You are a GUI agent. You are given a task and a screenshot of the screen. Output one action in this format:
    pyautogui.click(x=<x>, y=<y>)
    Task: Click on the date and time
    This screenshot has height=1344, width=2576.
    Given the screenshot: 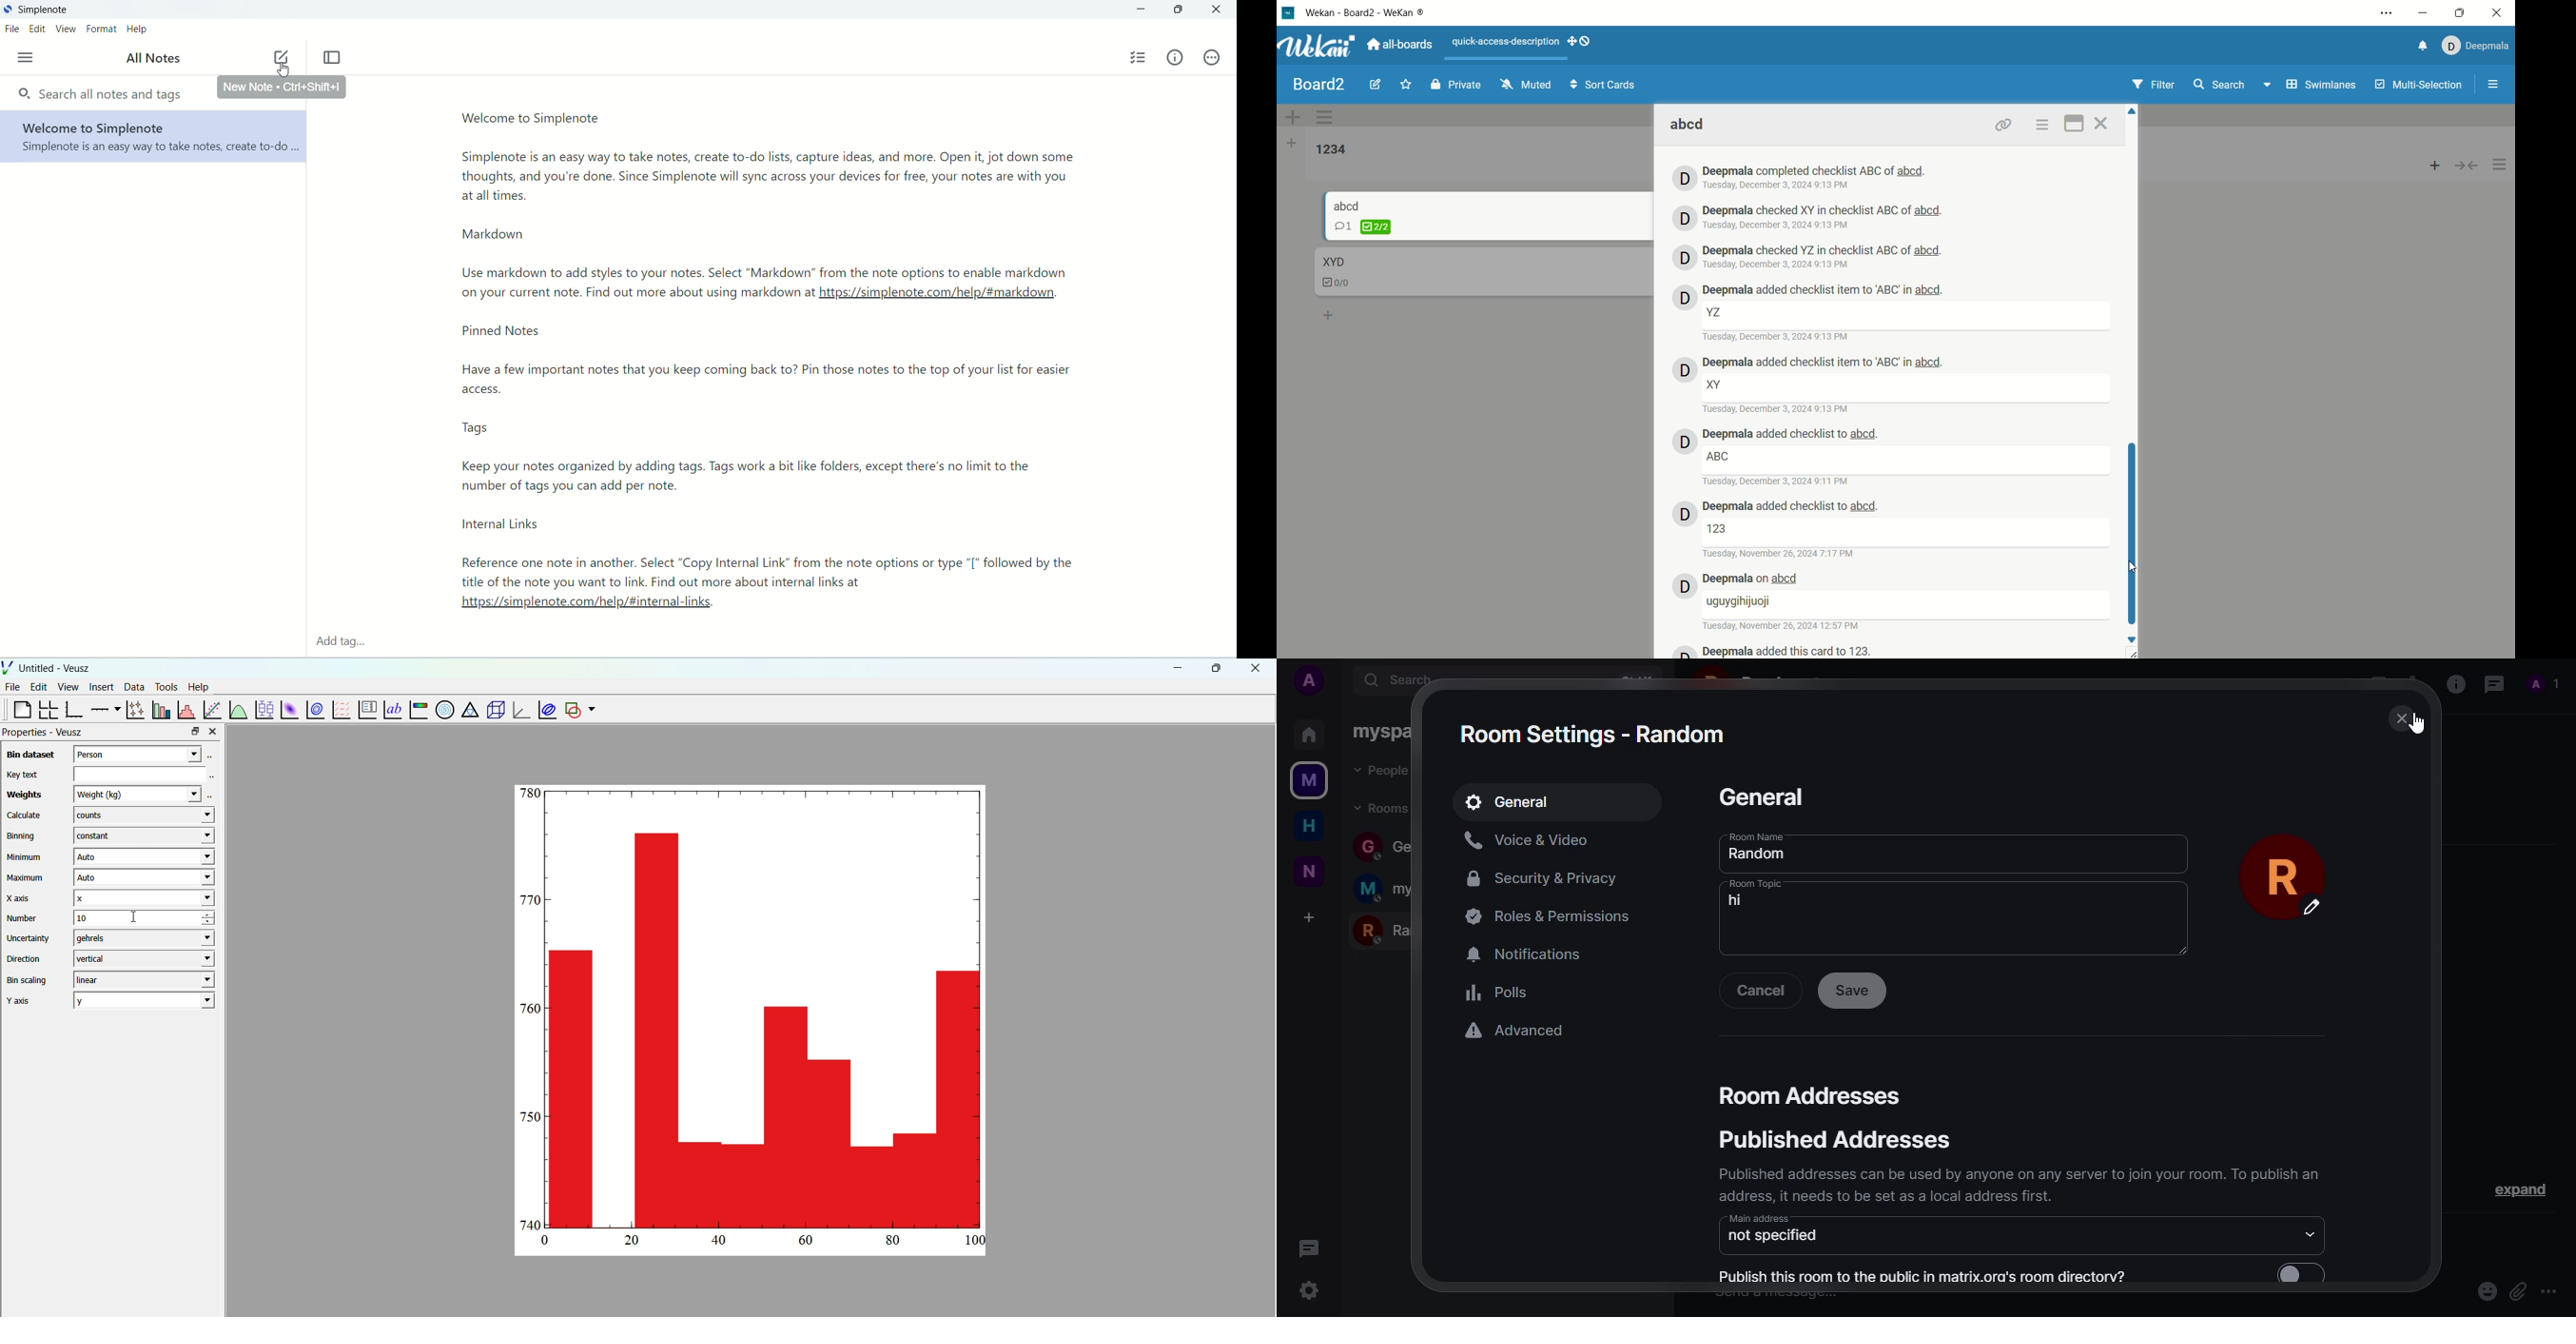 What is the action you would take?
    pyautogui.click(x=1779, y=226)
    